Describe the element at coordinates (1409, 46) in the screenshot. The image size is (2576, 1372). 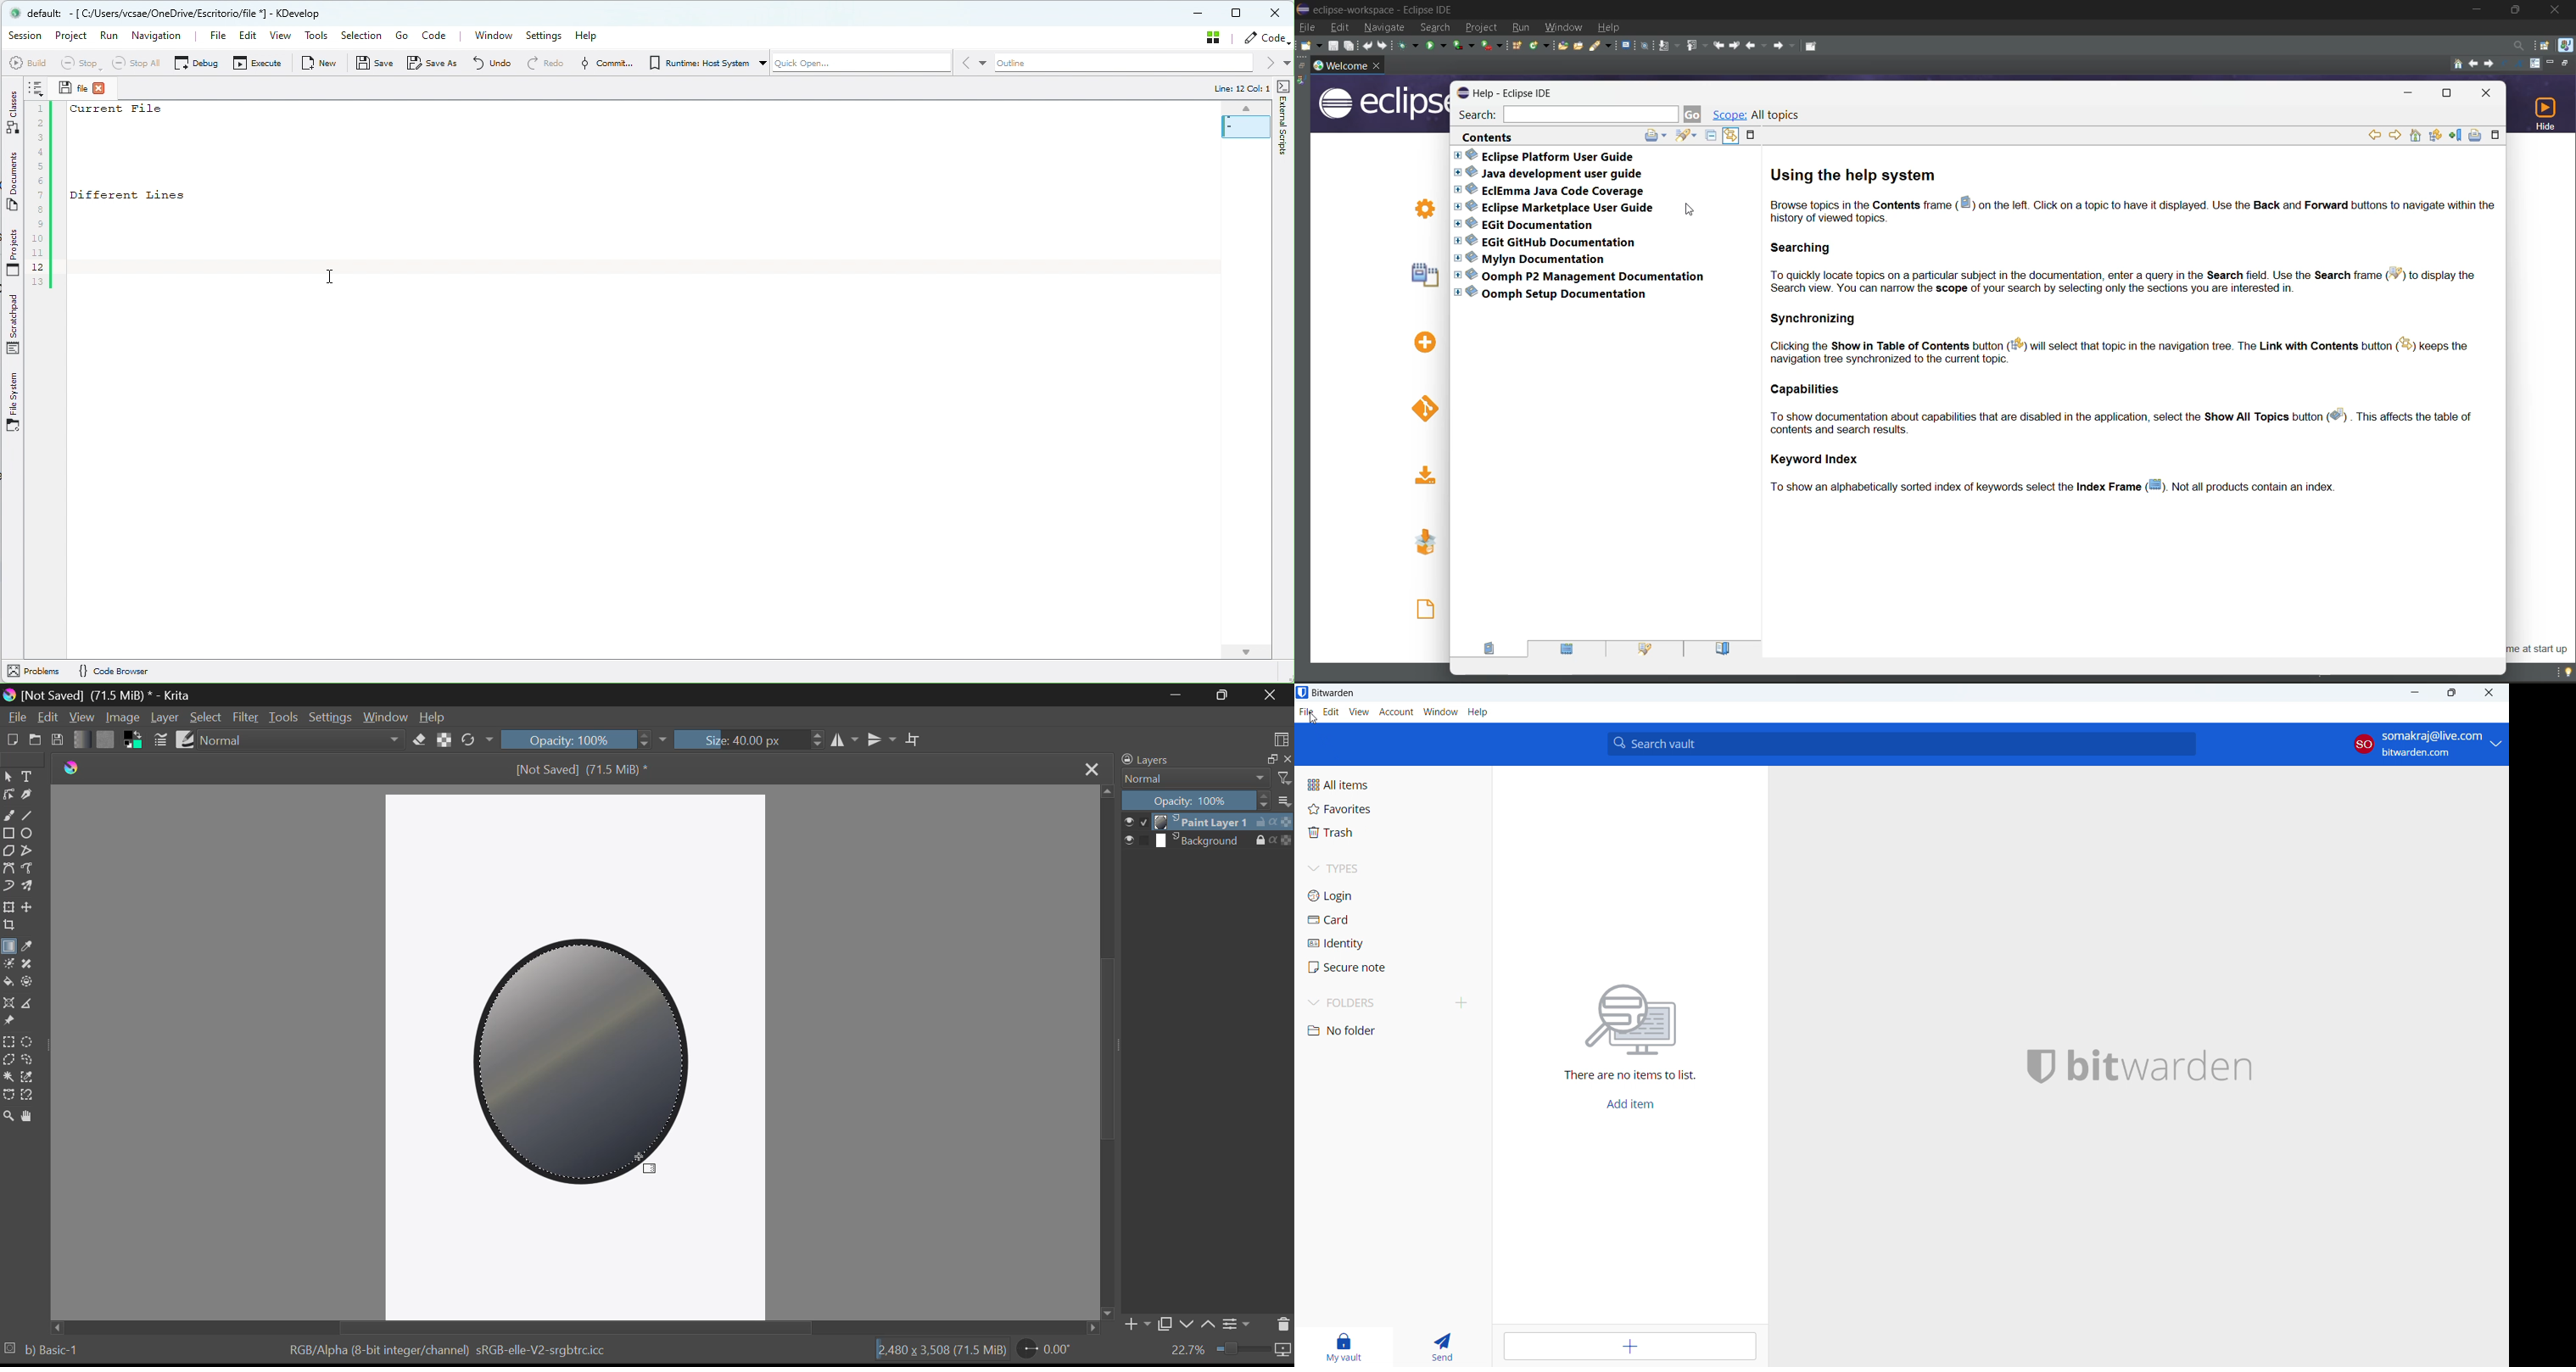
I see `debug` at that location.